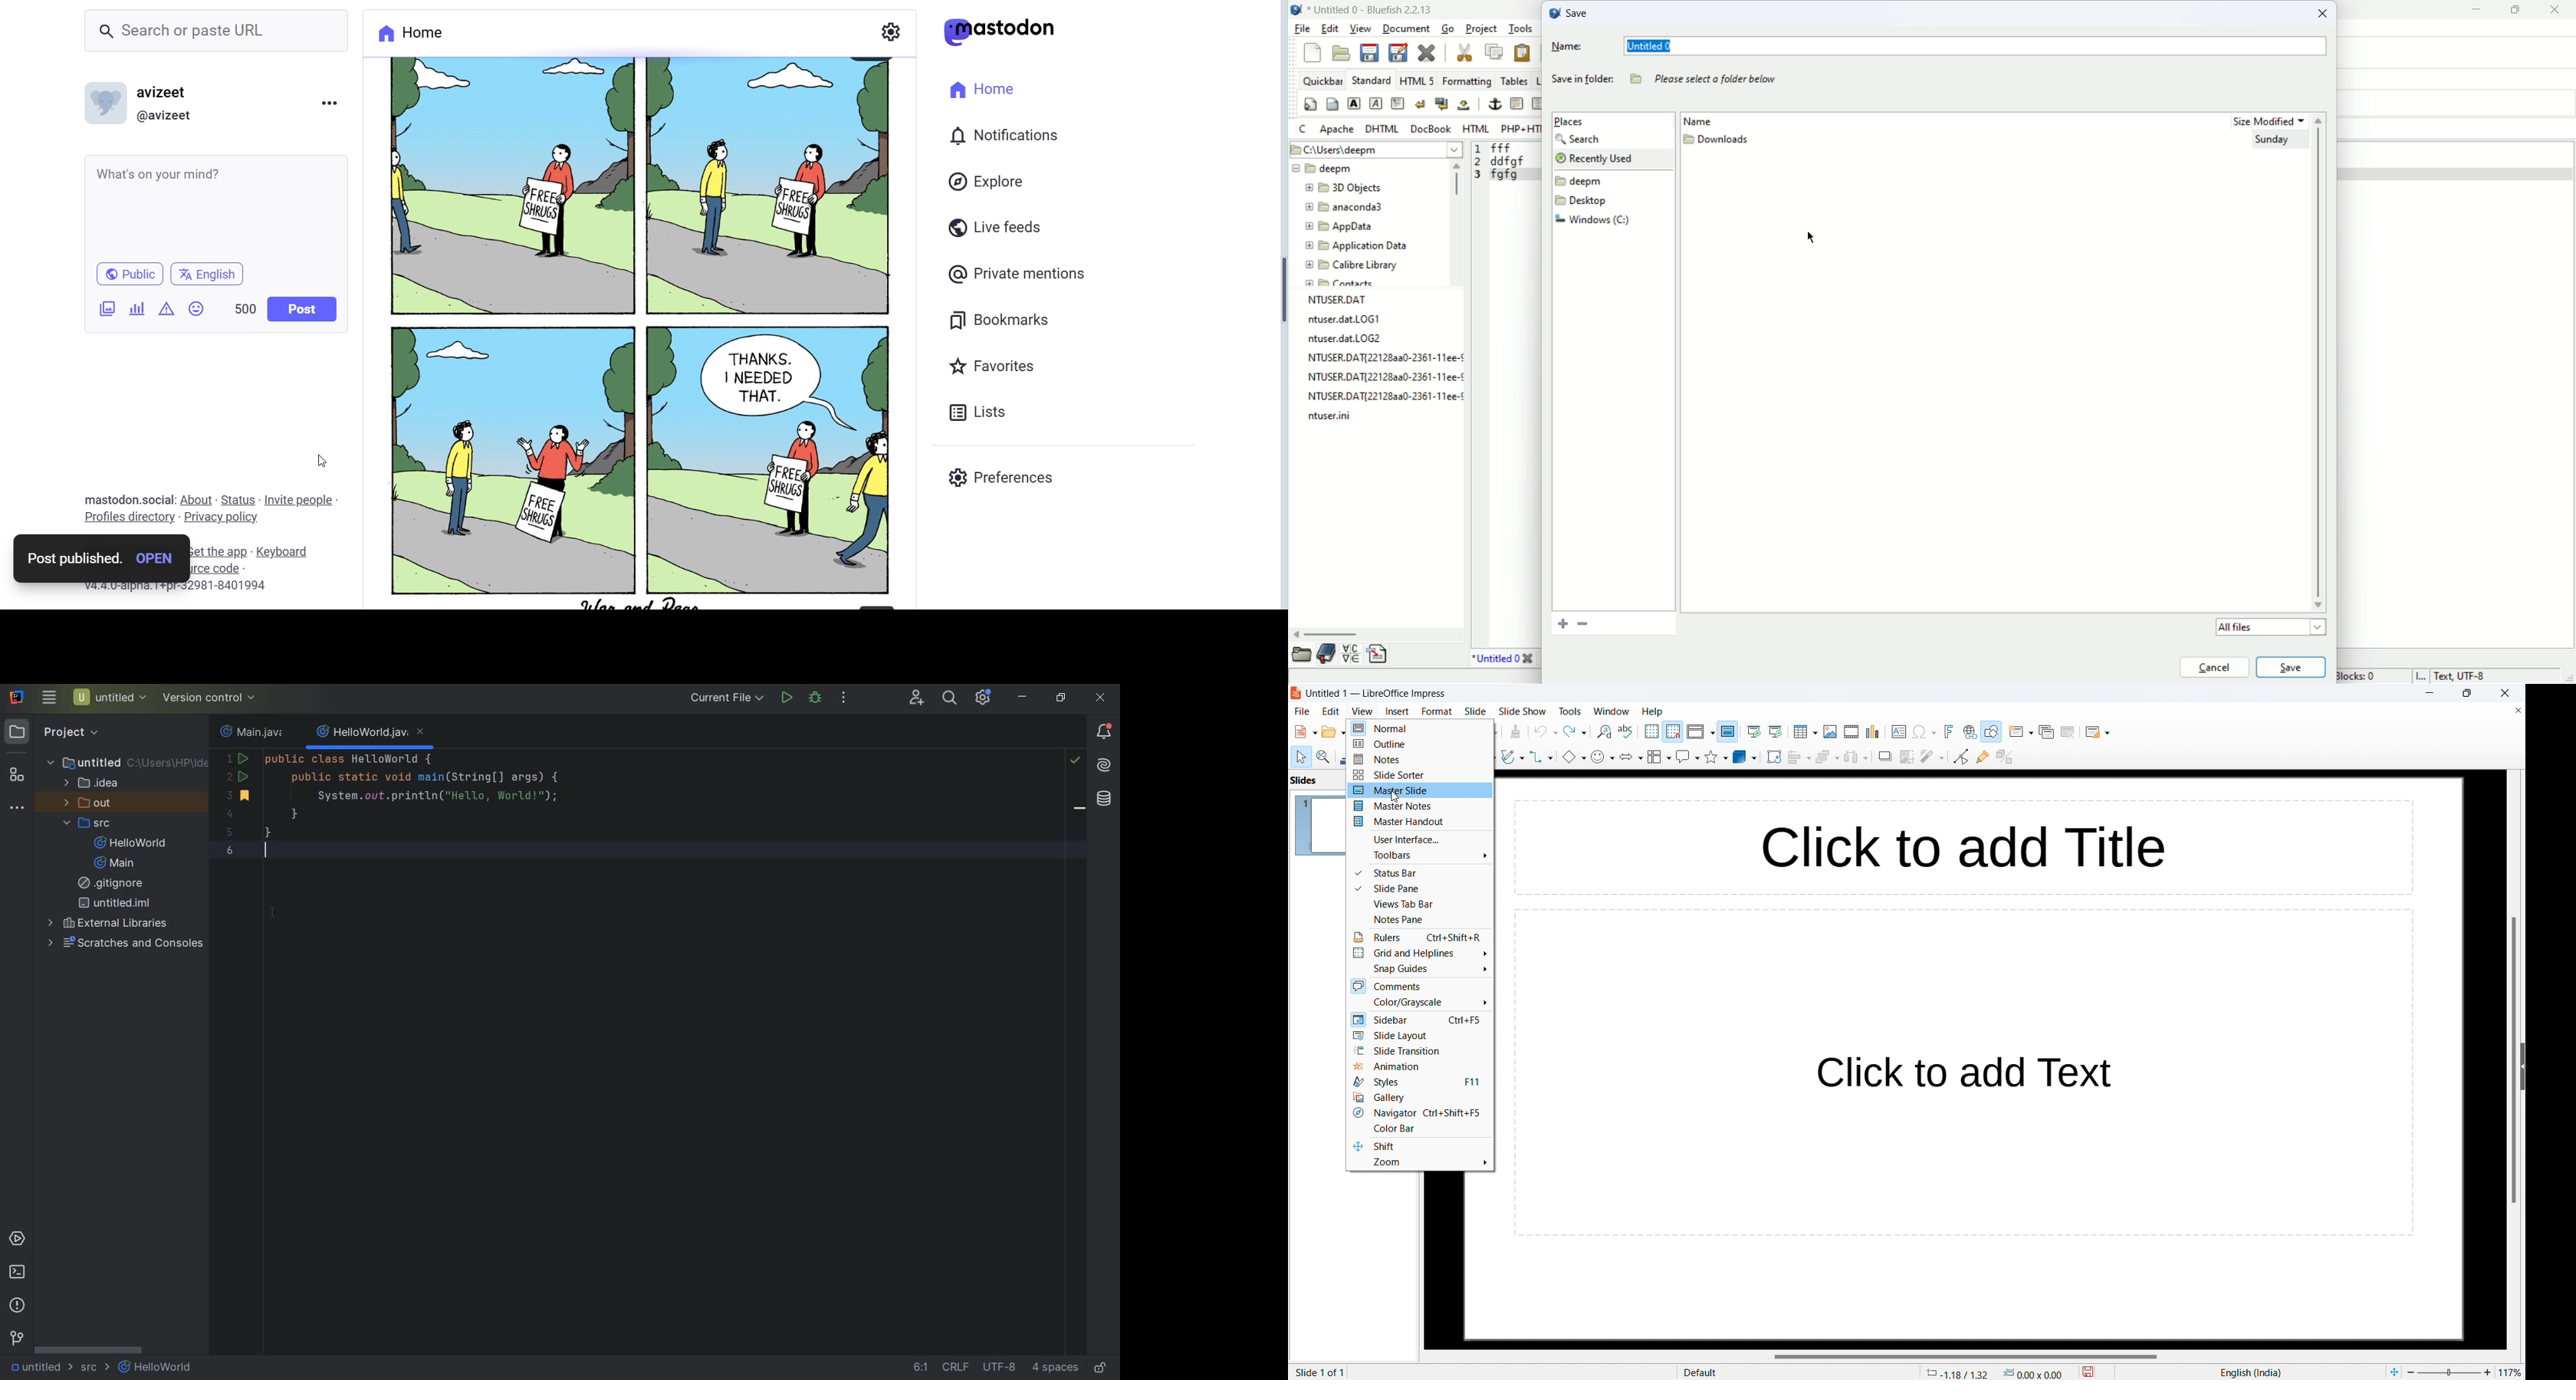  What do you see at coordinates (1352, 266) in the screenshot?
I see `calibre library` at bounding box center [1352, 266].